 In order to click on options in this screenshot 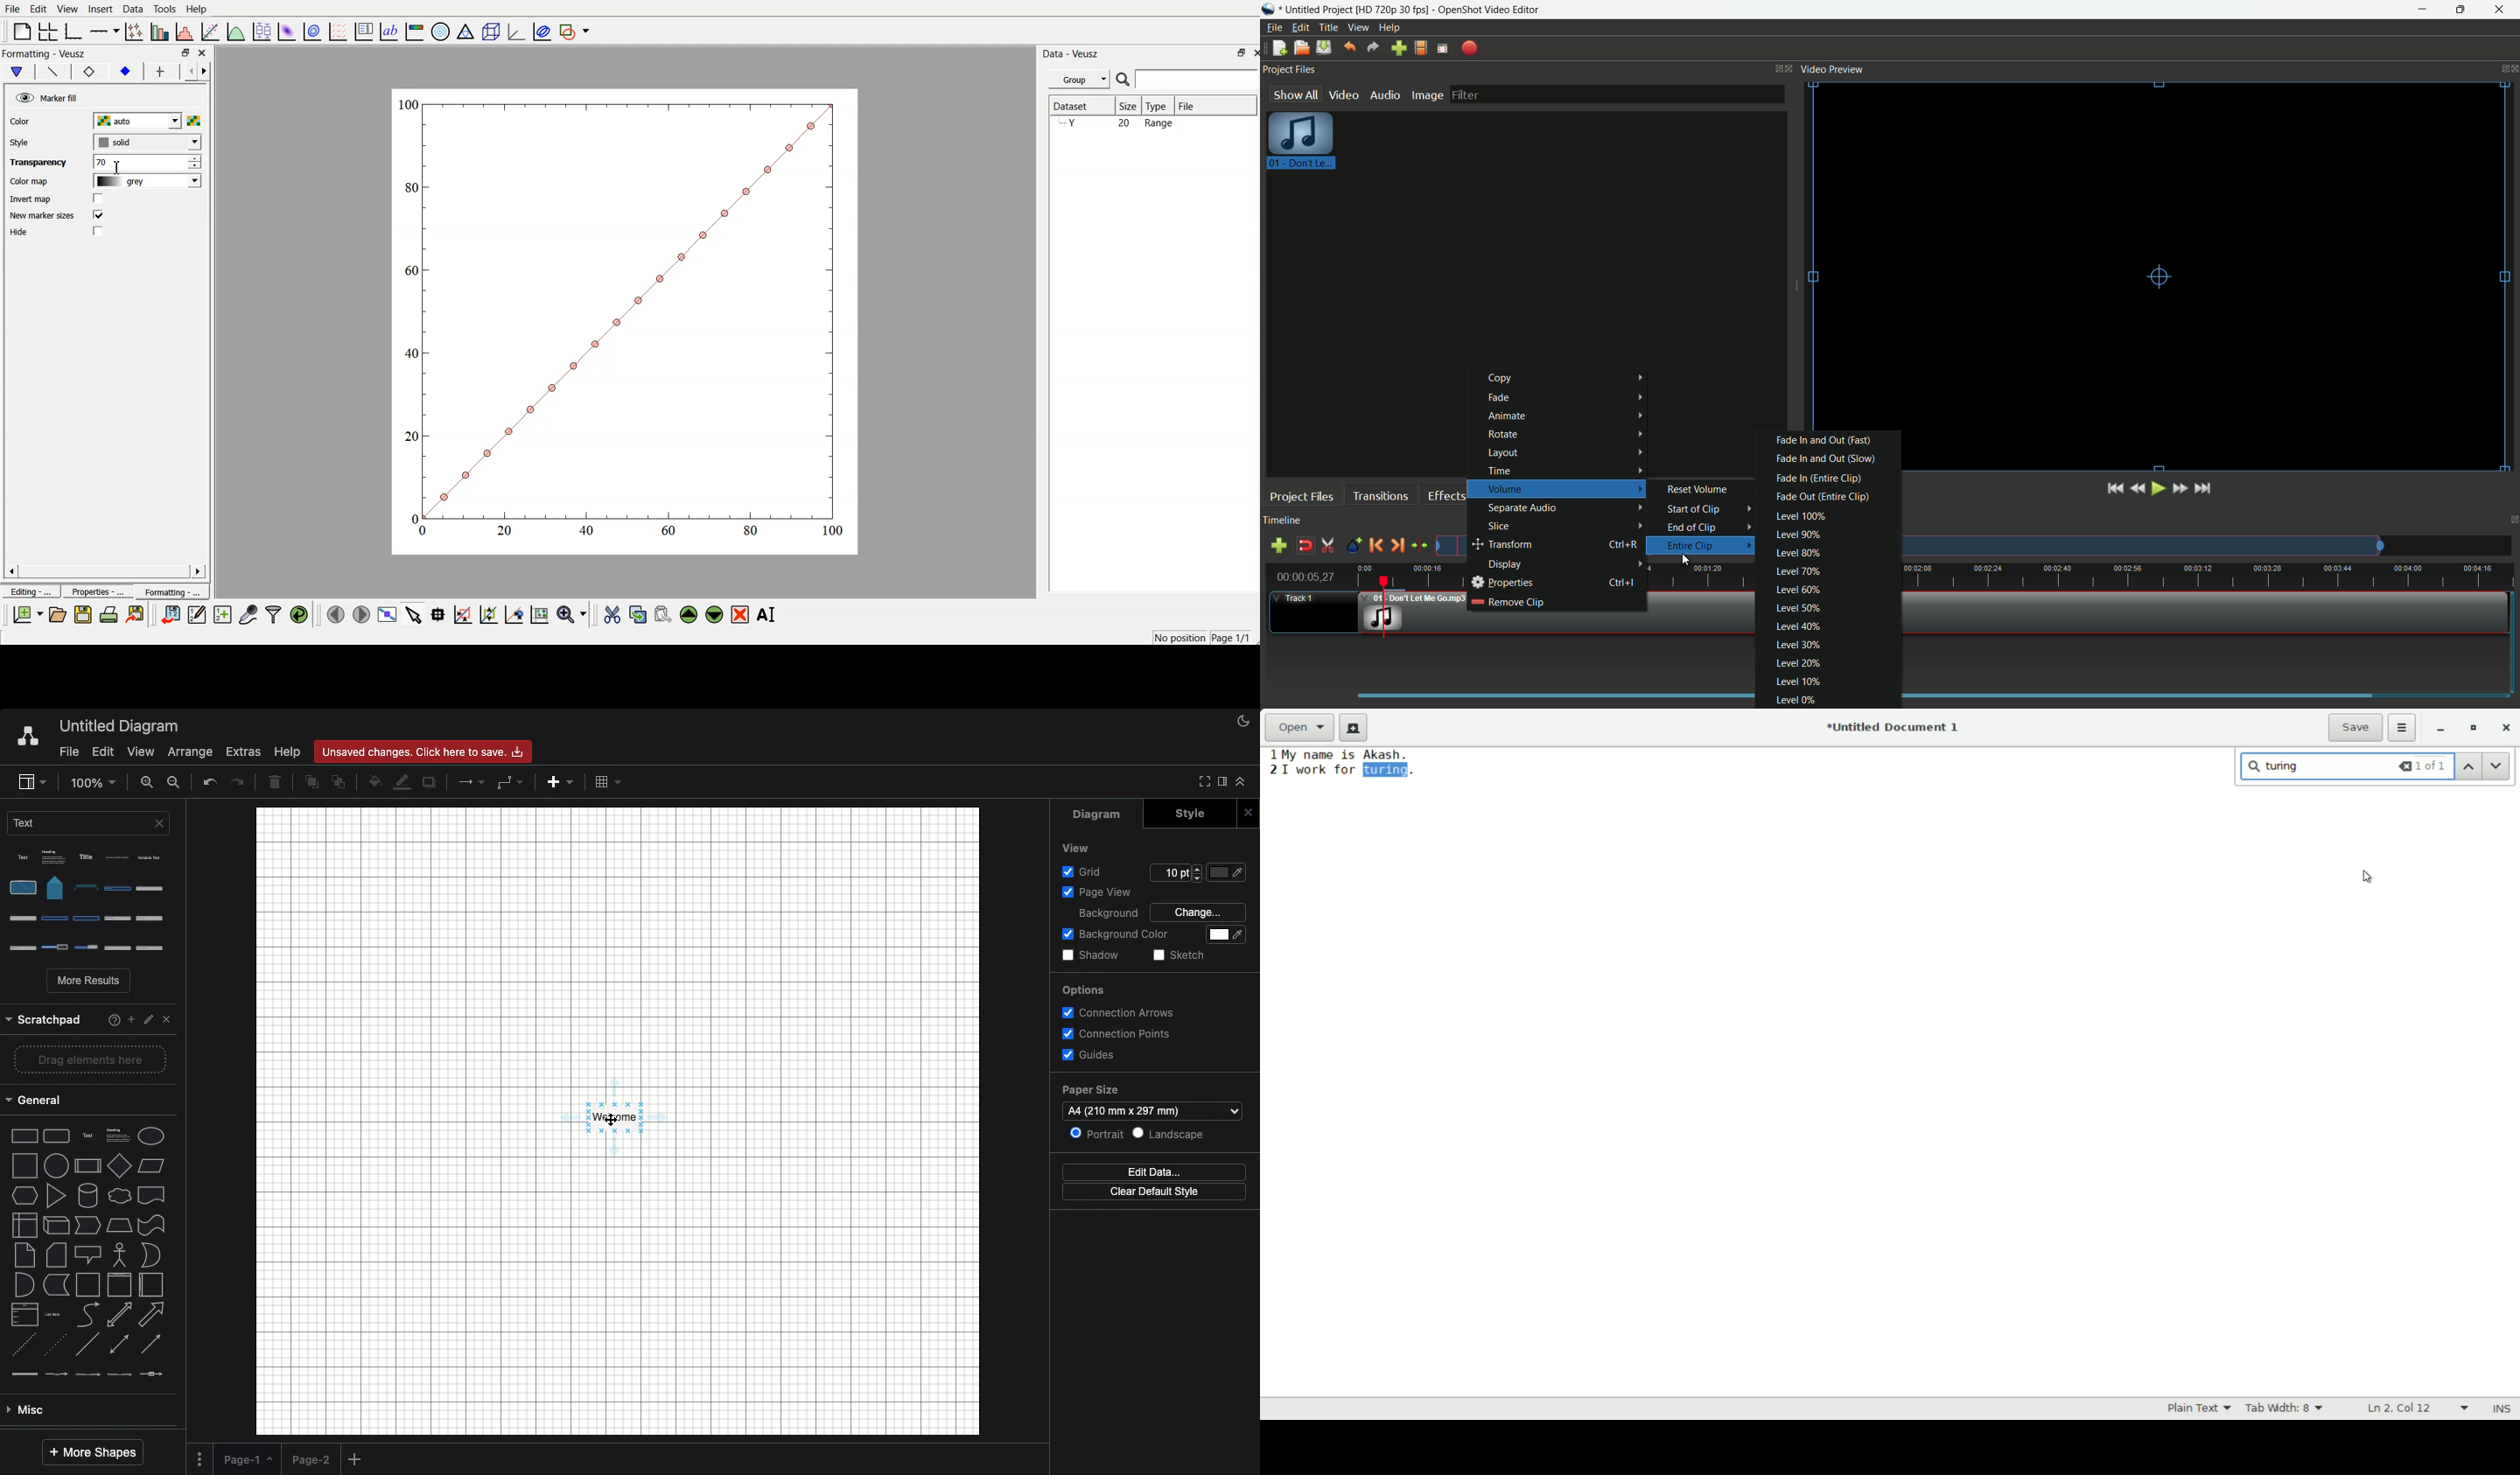, I will do `click(1119, 985)`.